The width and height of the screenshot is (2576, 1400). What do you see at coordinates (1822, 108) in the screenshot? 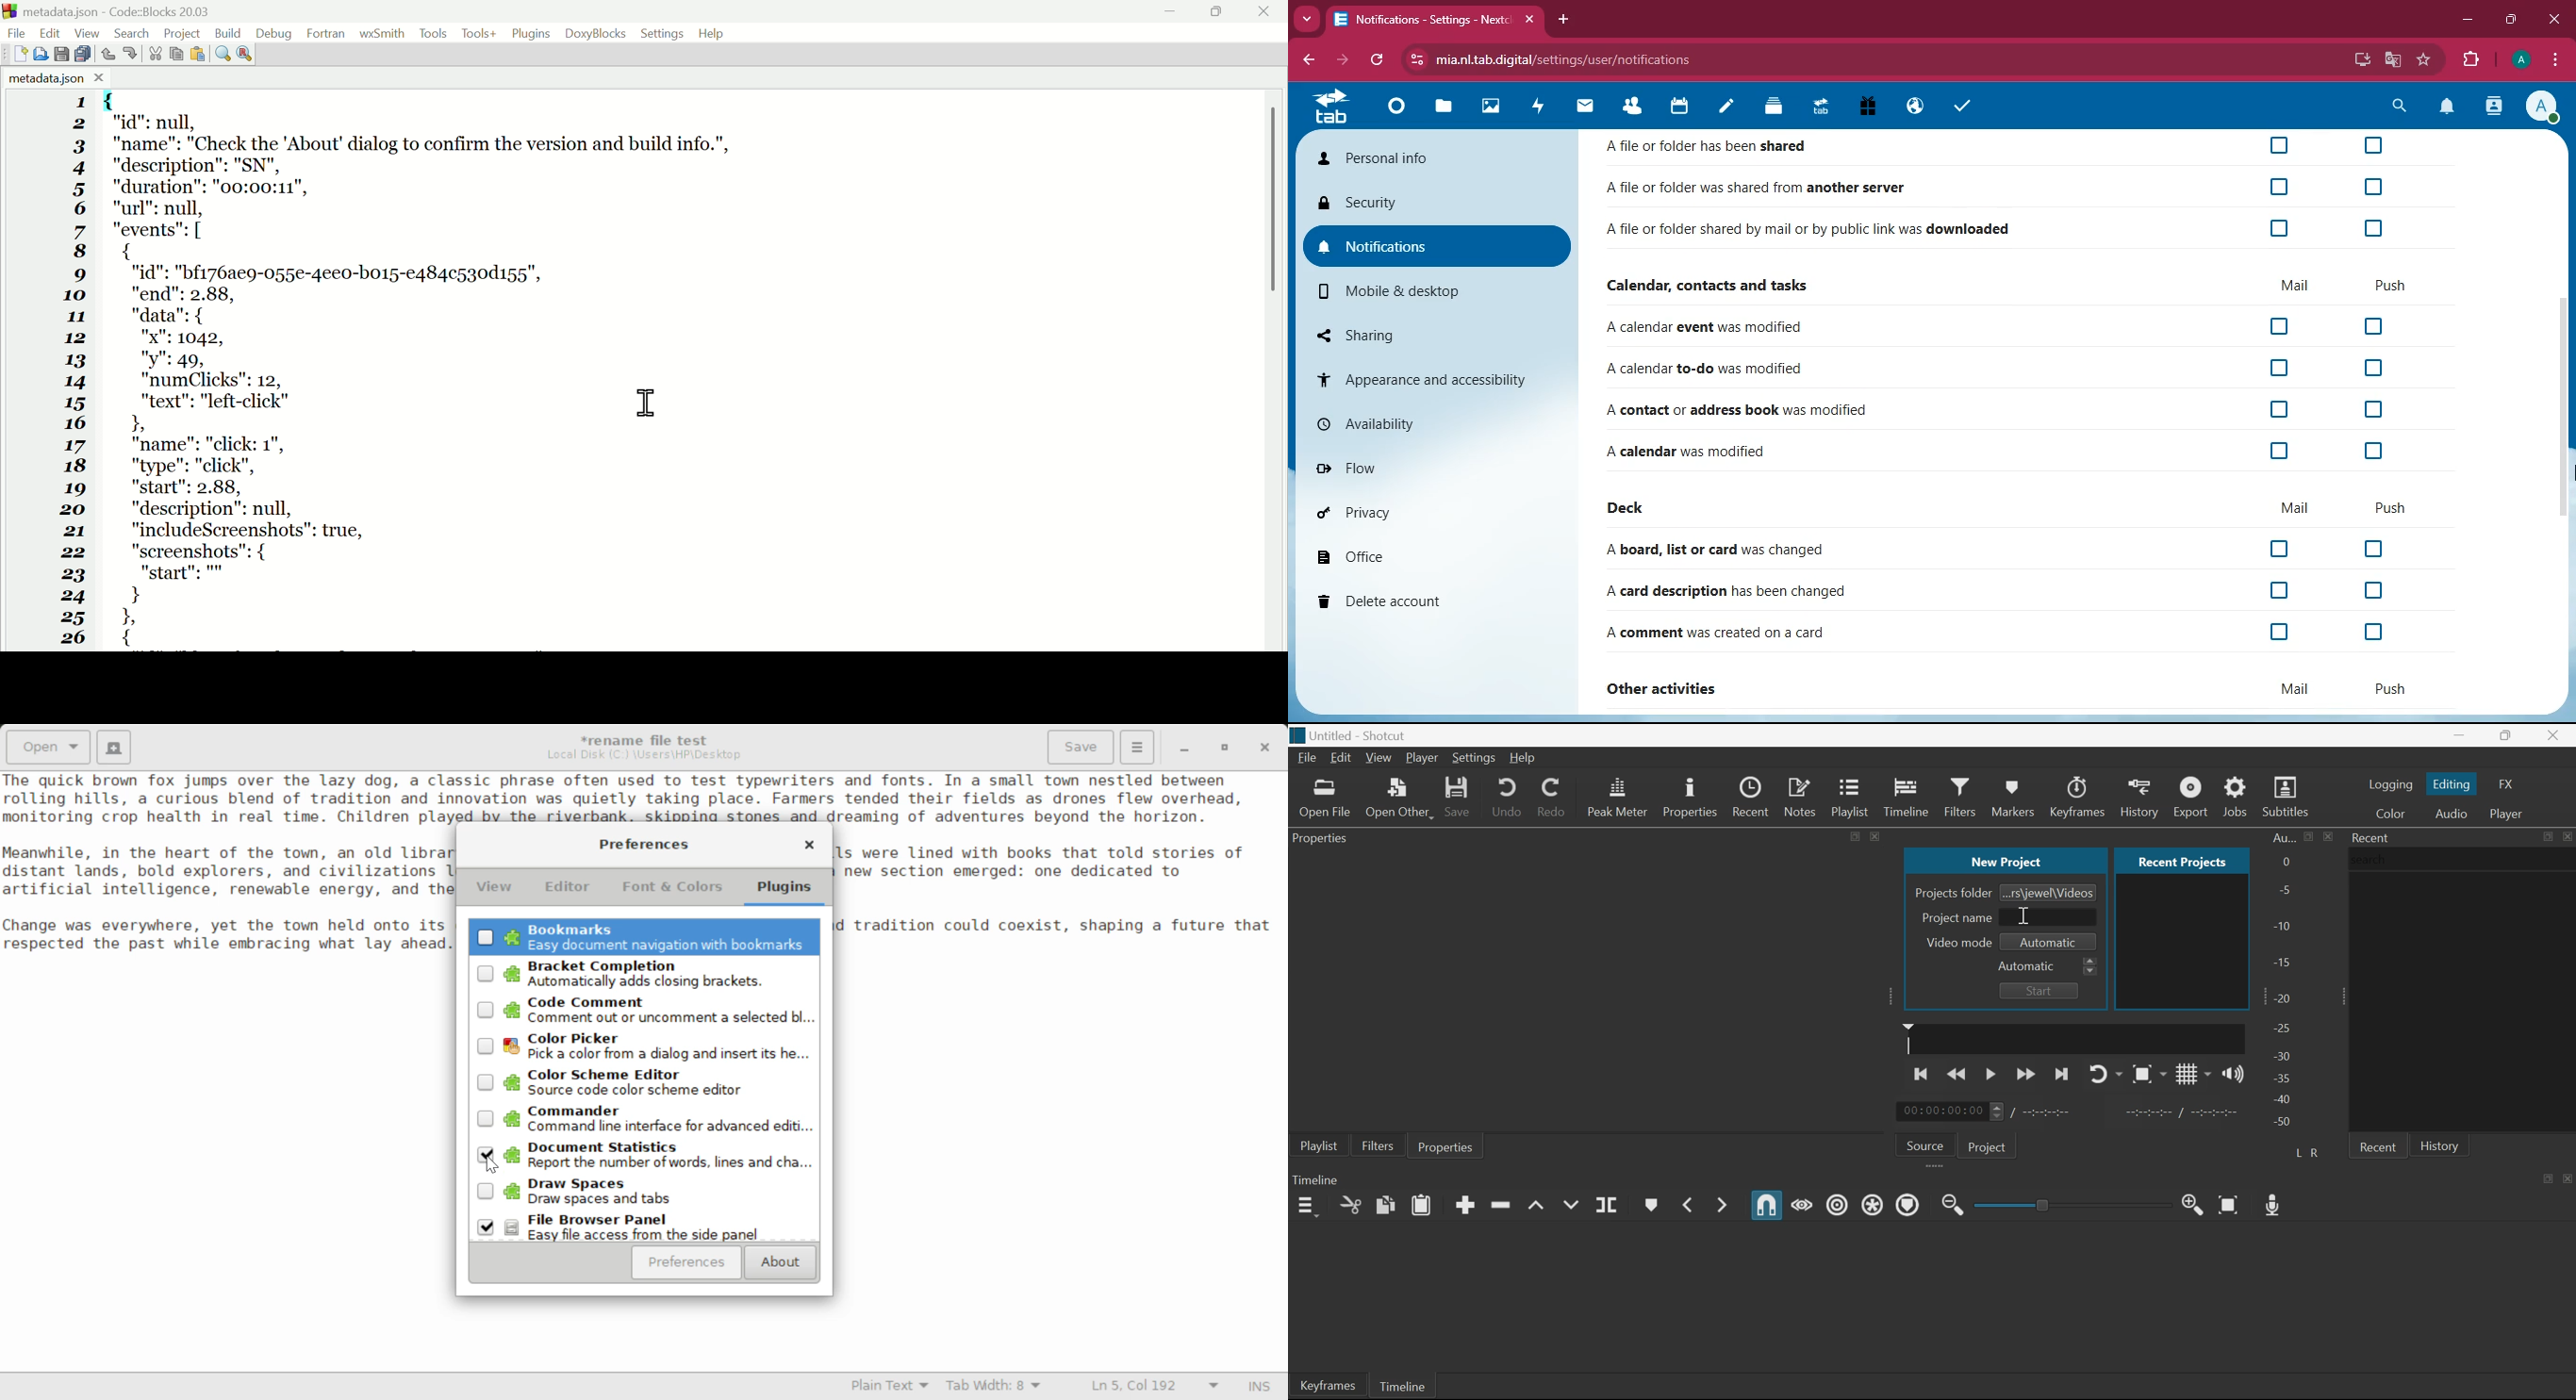
I see `Upgrade` at bounding box center [1822, 108].